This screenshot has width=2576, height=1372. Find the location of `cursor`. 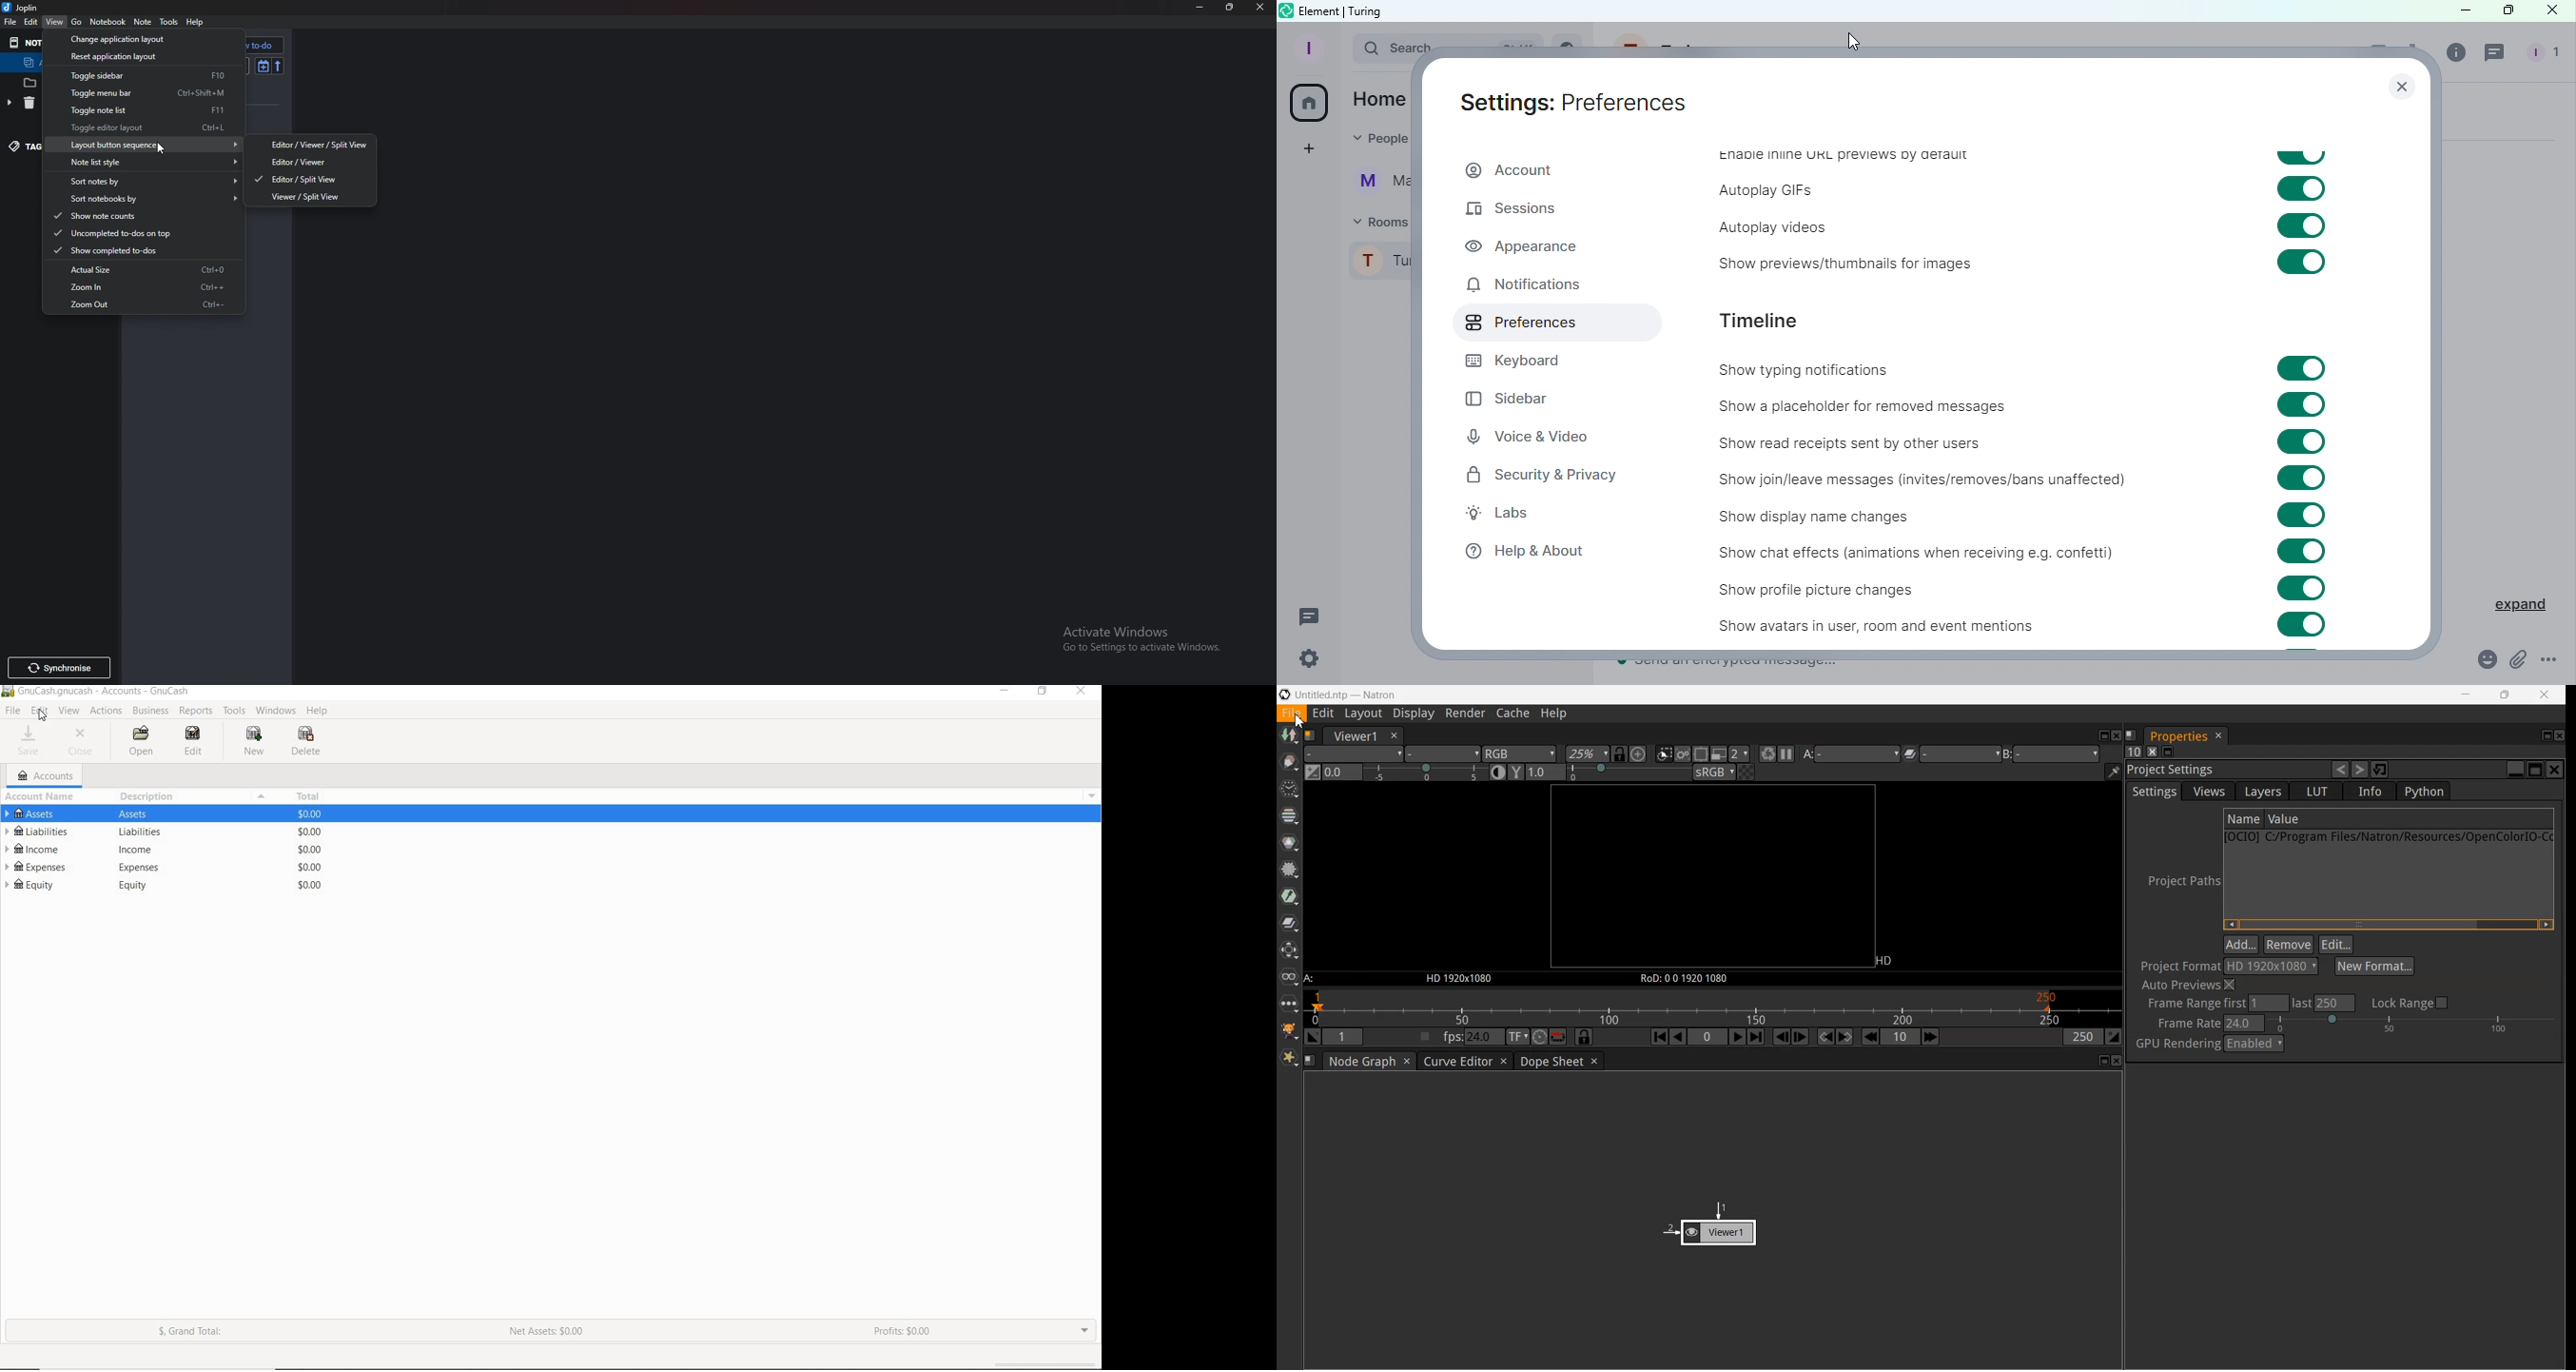

cursor is located at coordinates (162, 147).